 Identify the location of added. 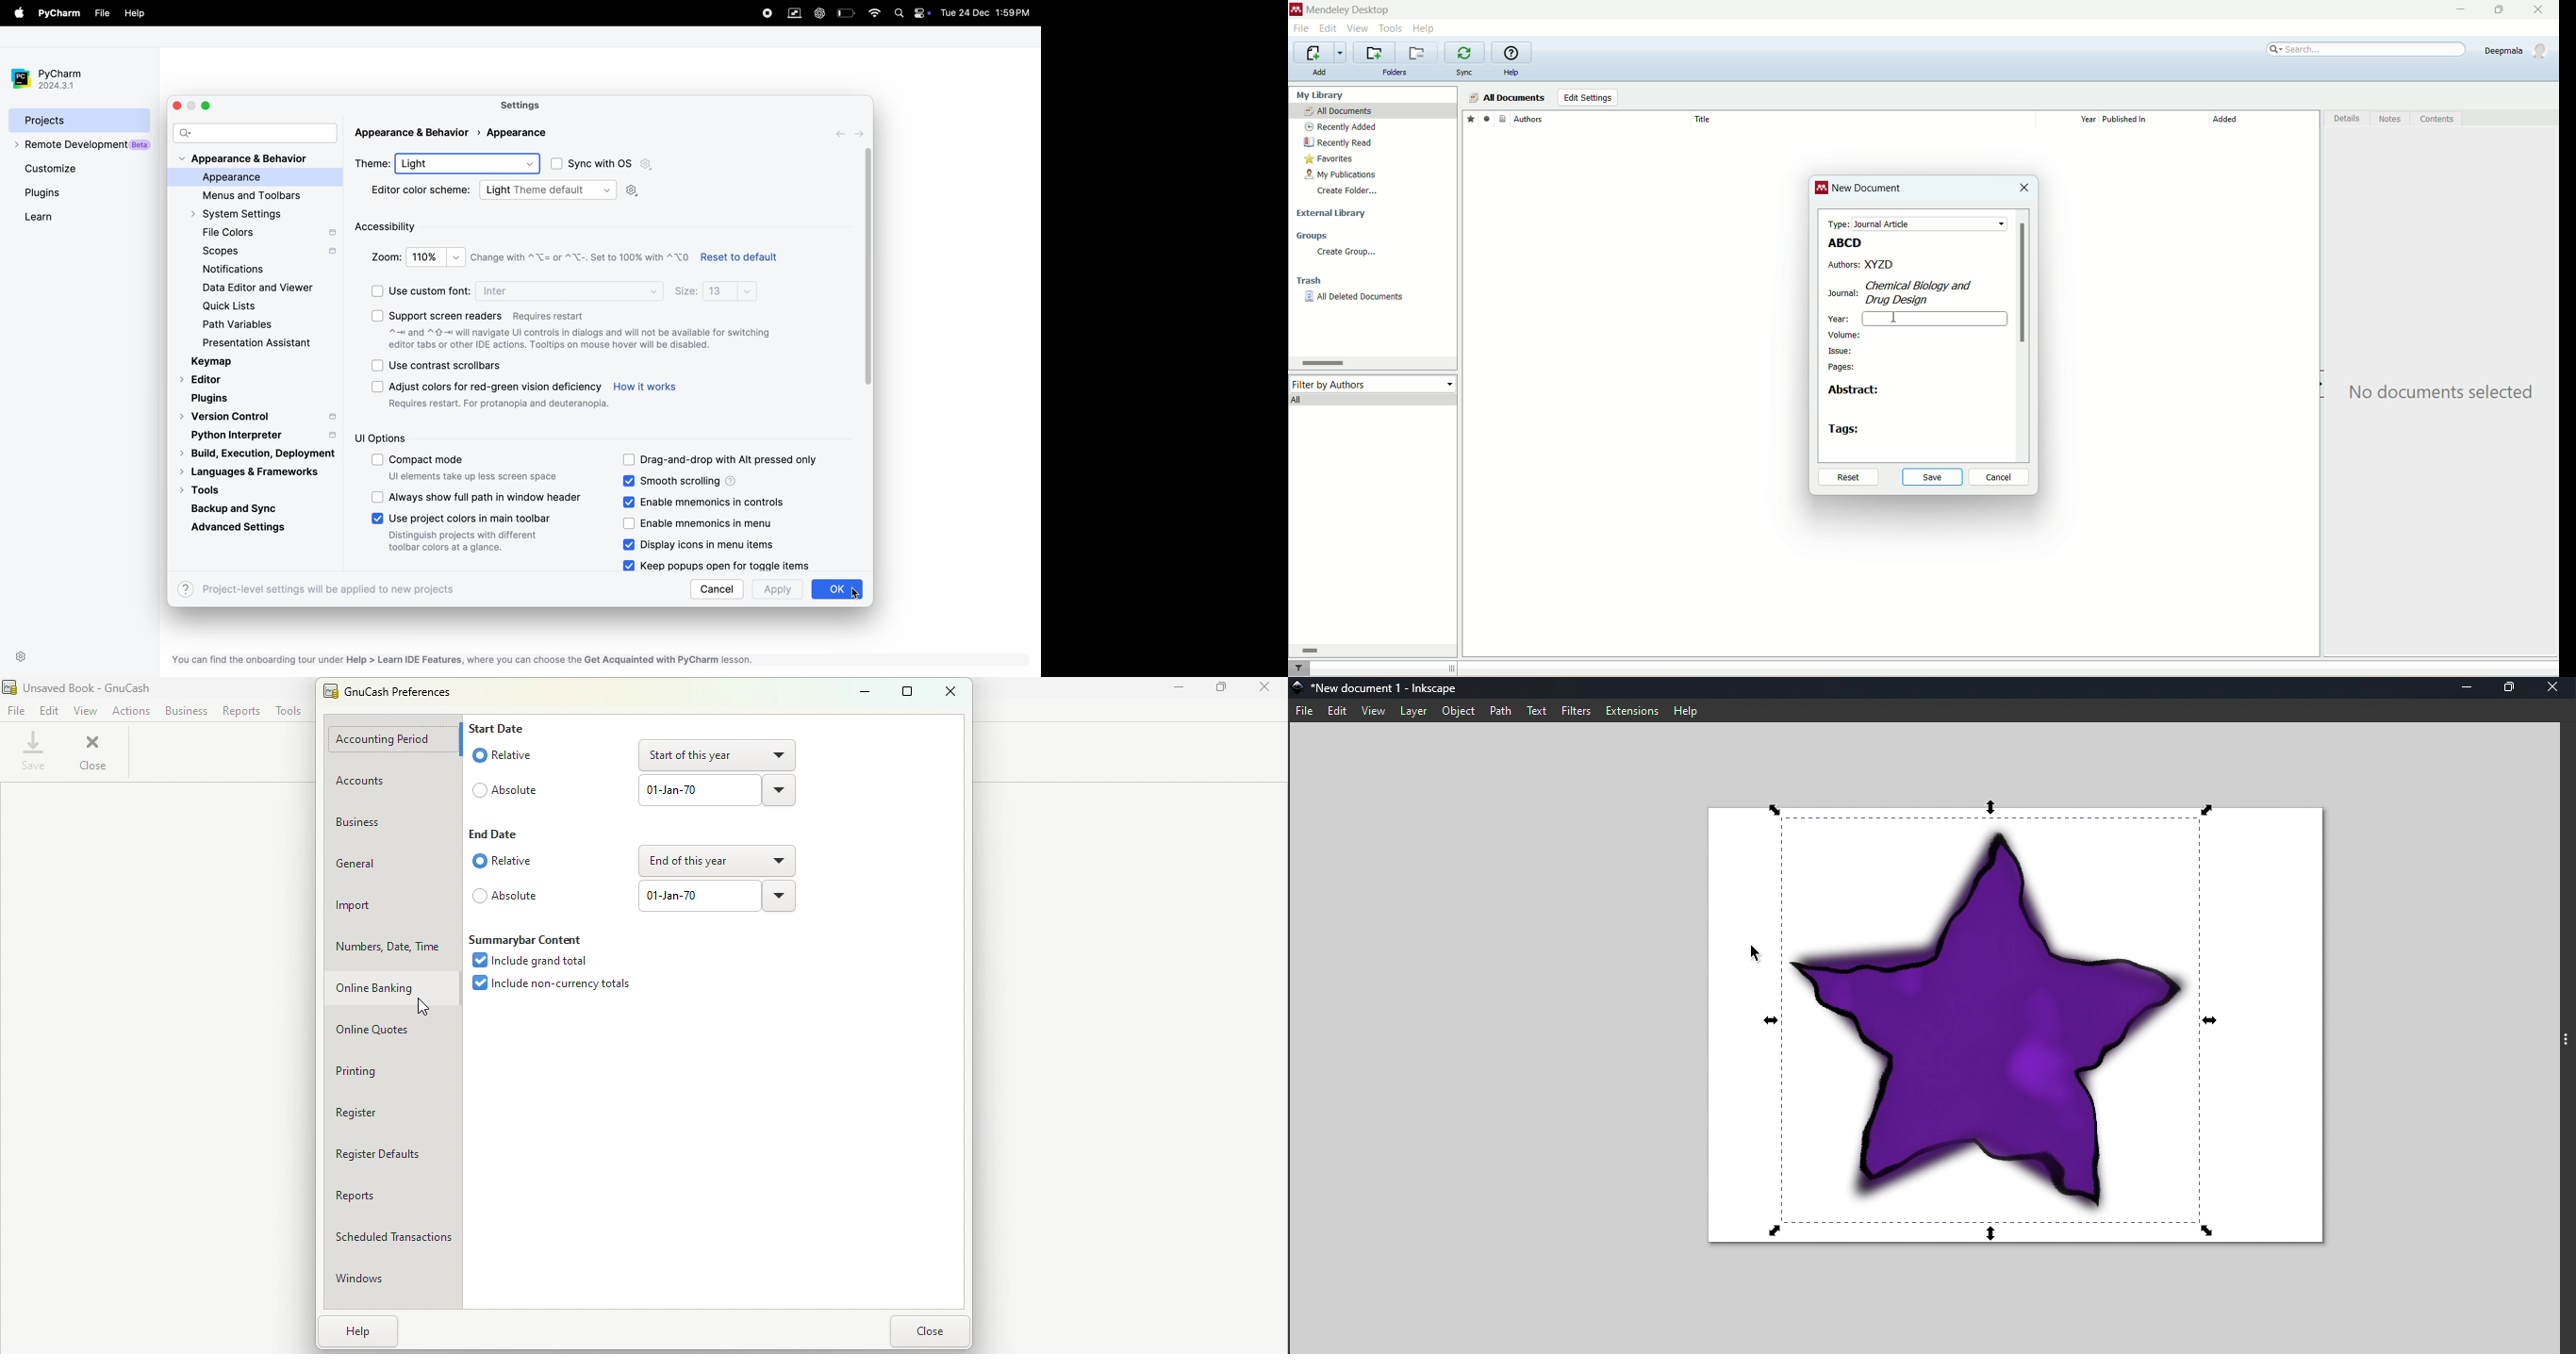
(2265, 123).